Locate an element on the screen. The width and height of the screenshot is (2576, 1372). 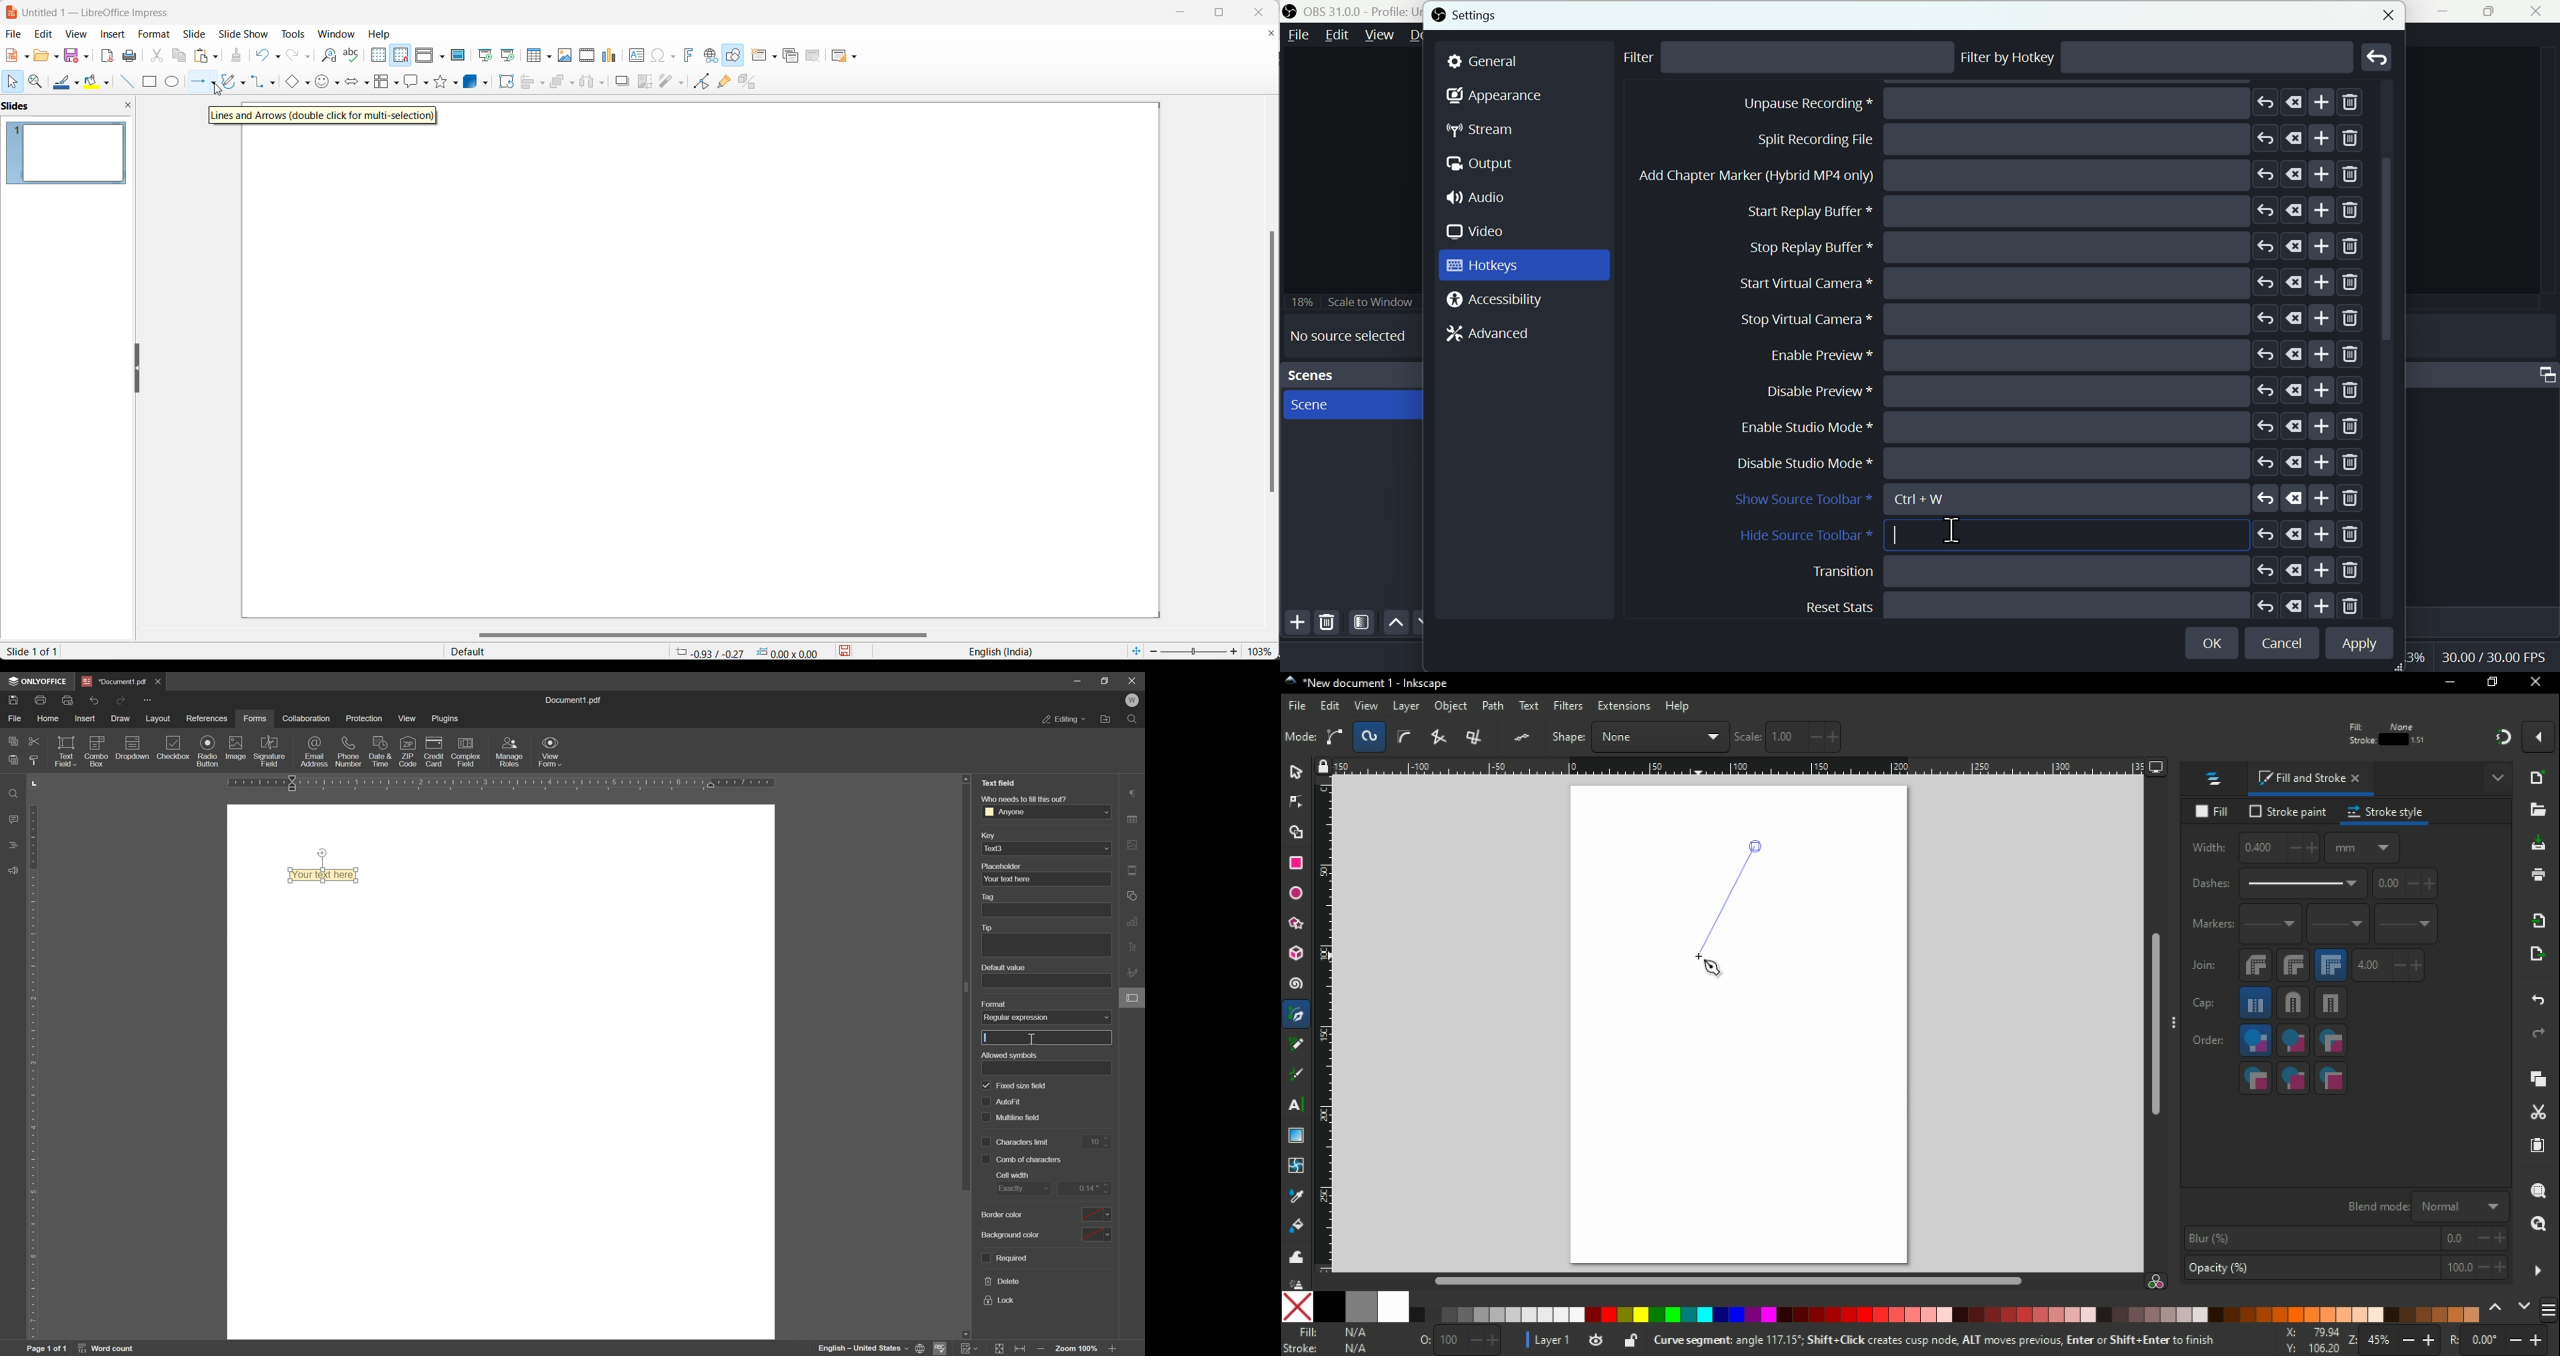
Help is located at coordinates (381, 34).